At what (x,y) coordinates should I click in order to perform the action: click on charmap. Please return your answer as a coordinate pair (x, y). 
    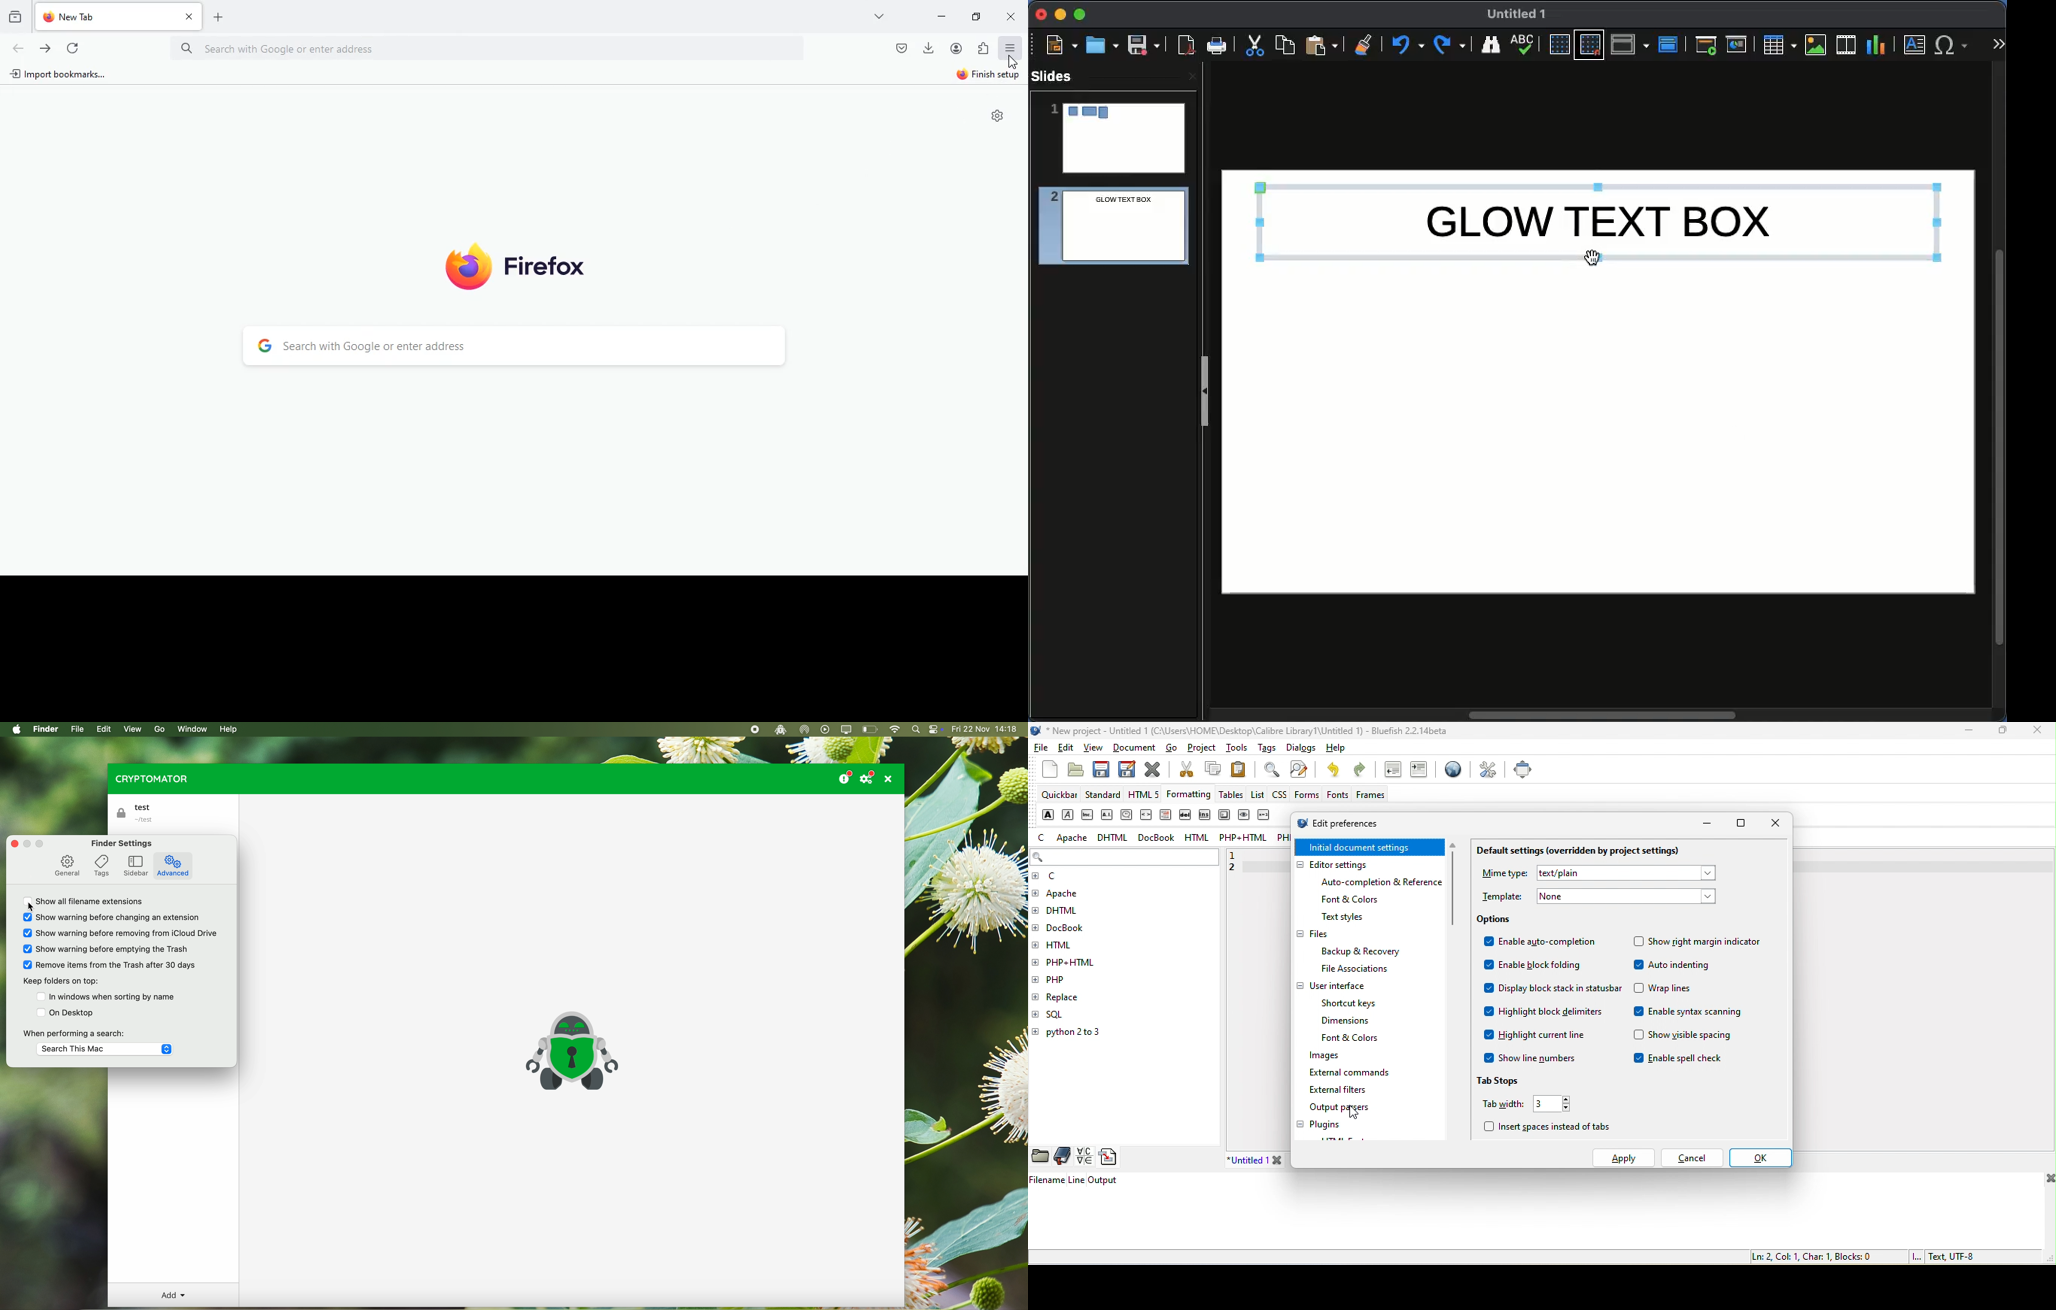
    Looking at the image, I should click on (1084, 1157).